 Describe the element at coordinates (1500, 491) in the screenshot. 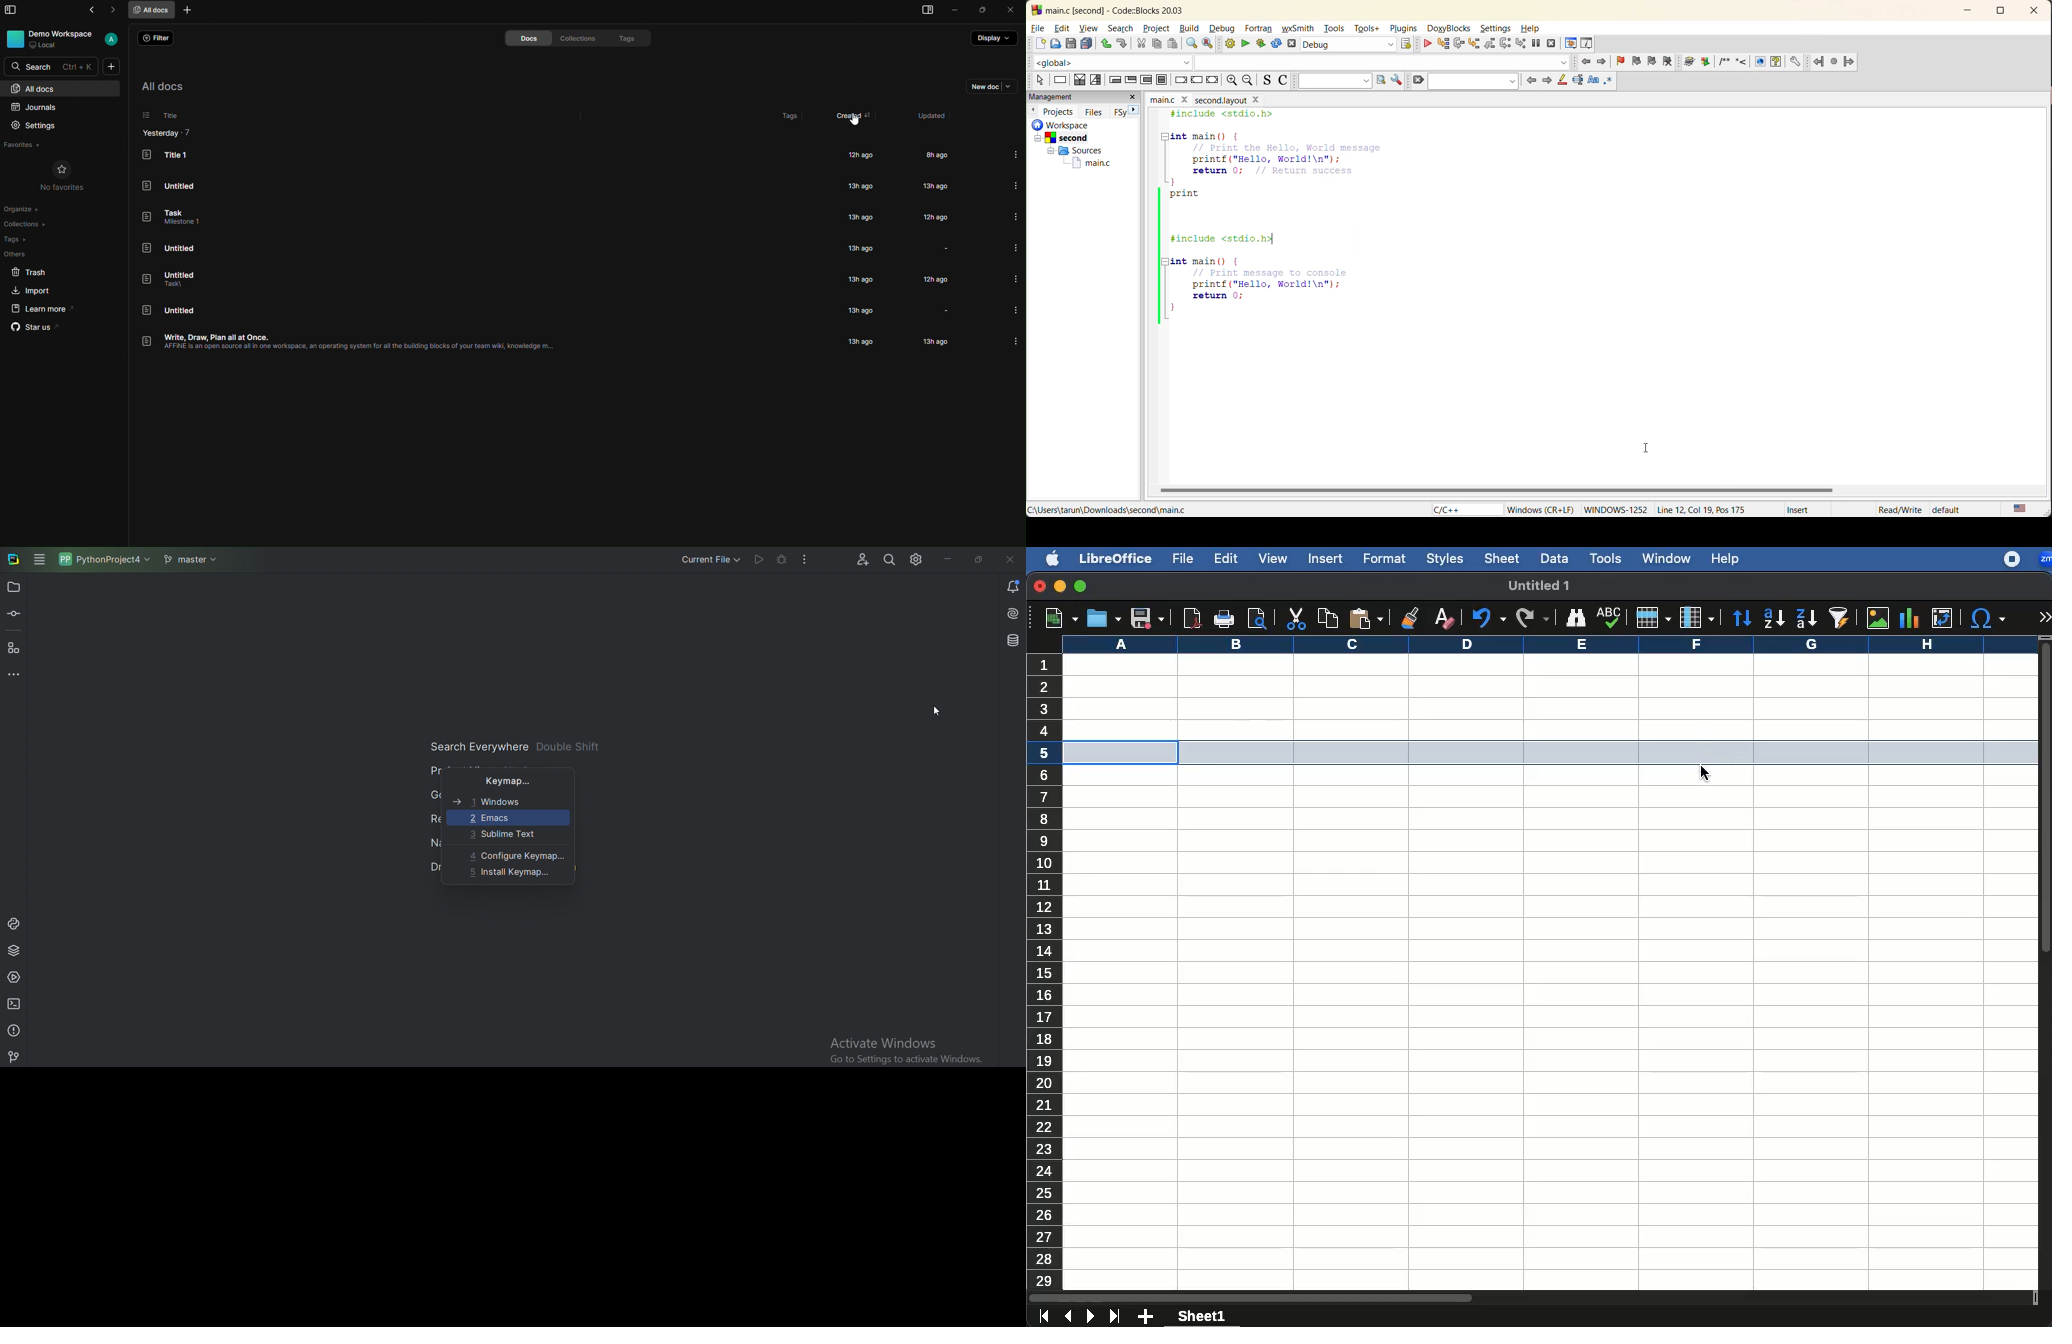

I see `horizontal scroll bar` at that location.